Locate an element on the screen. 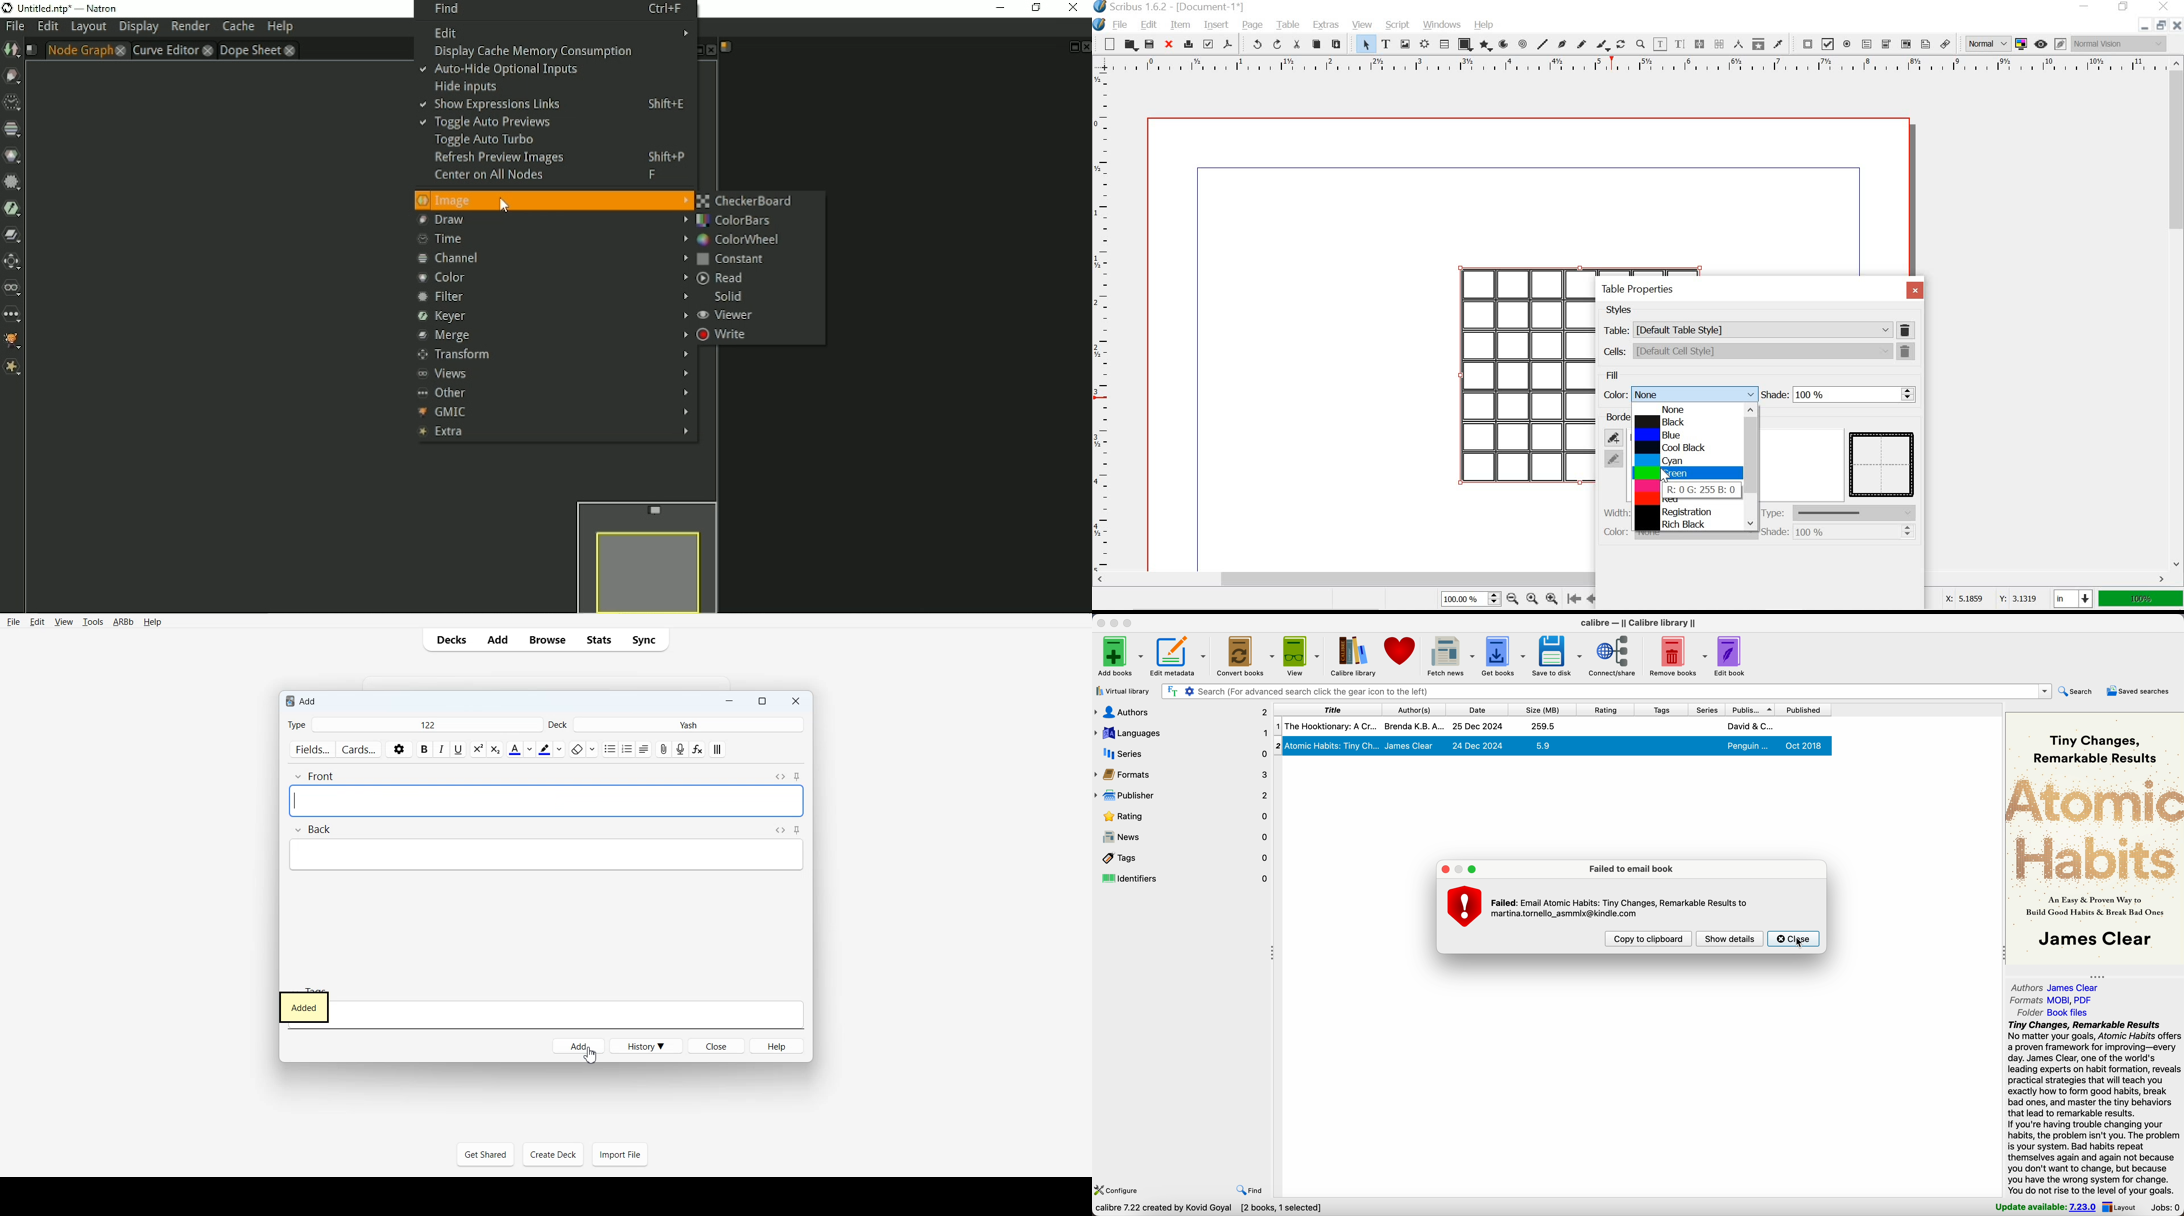  author(s) is located at coordinates (1412, 709).